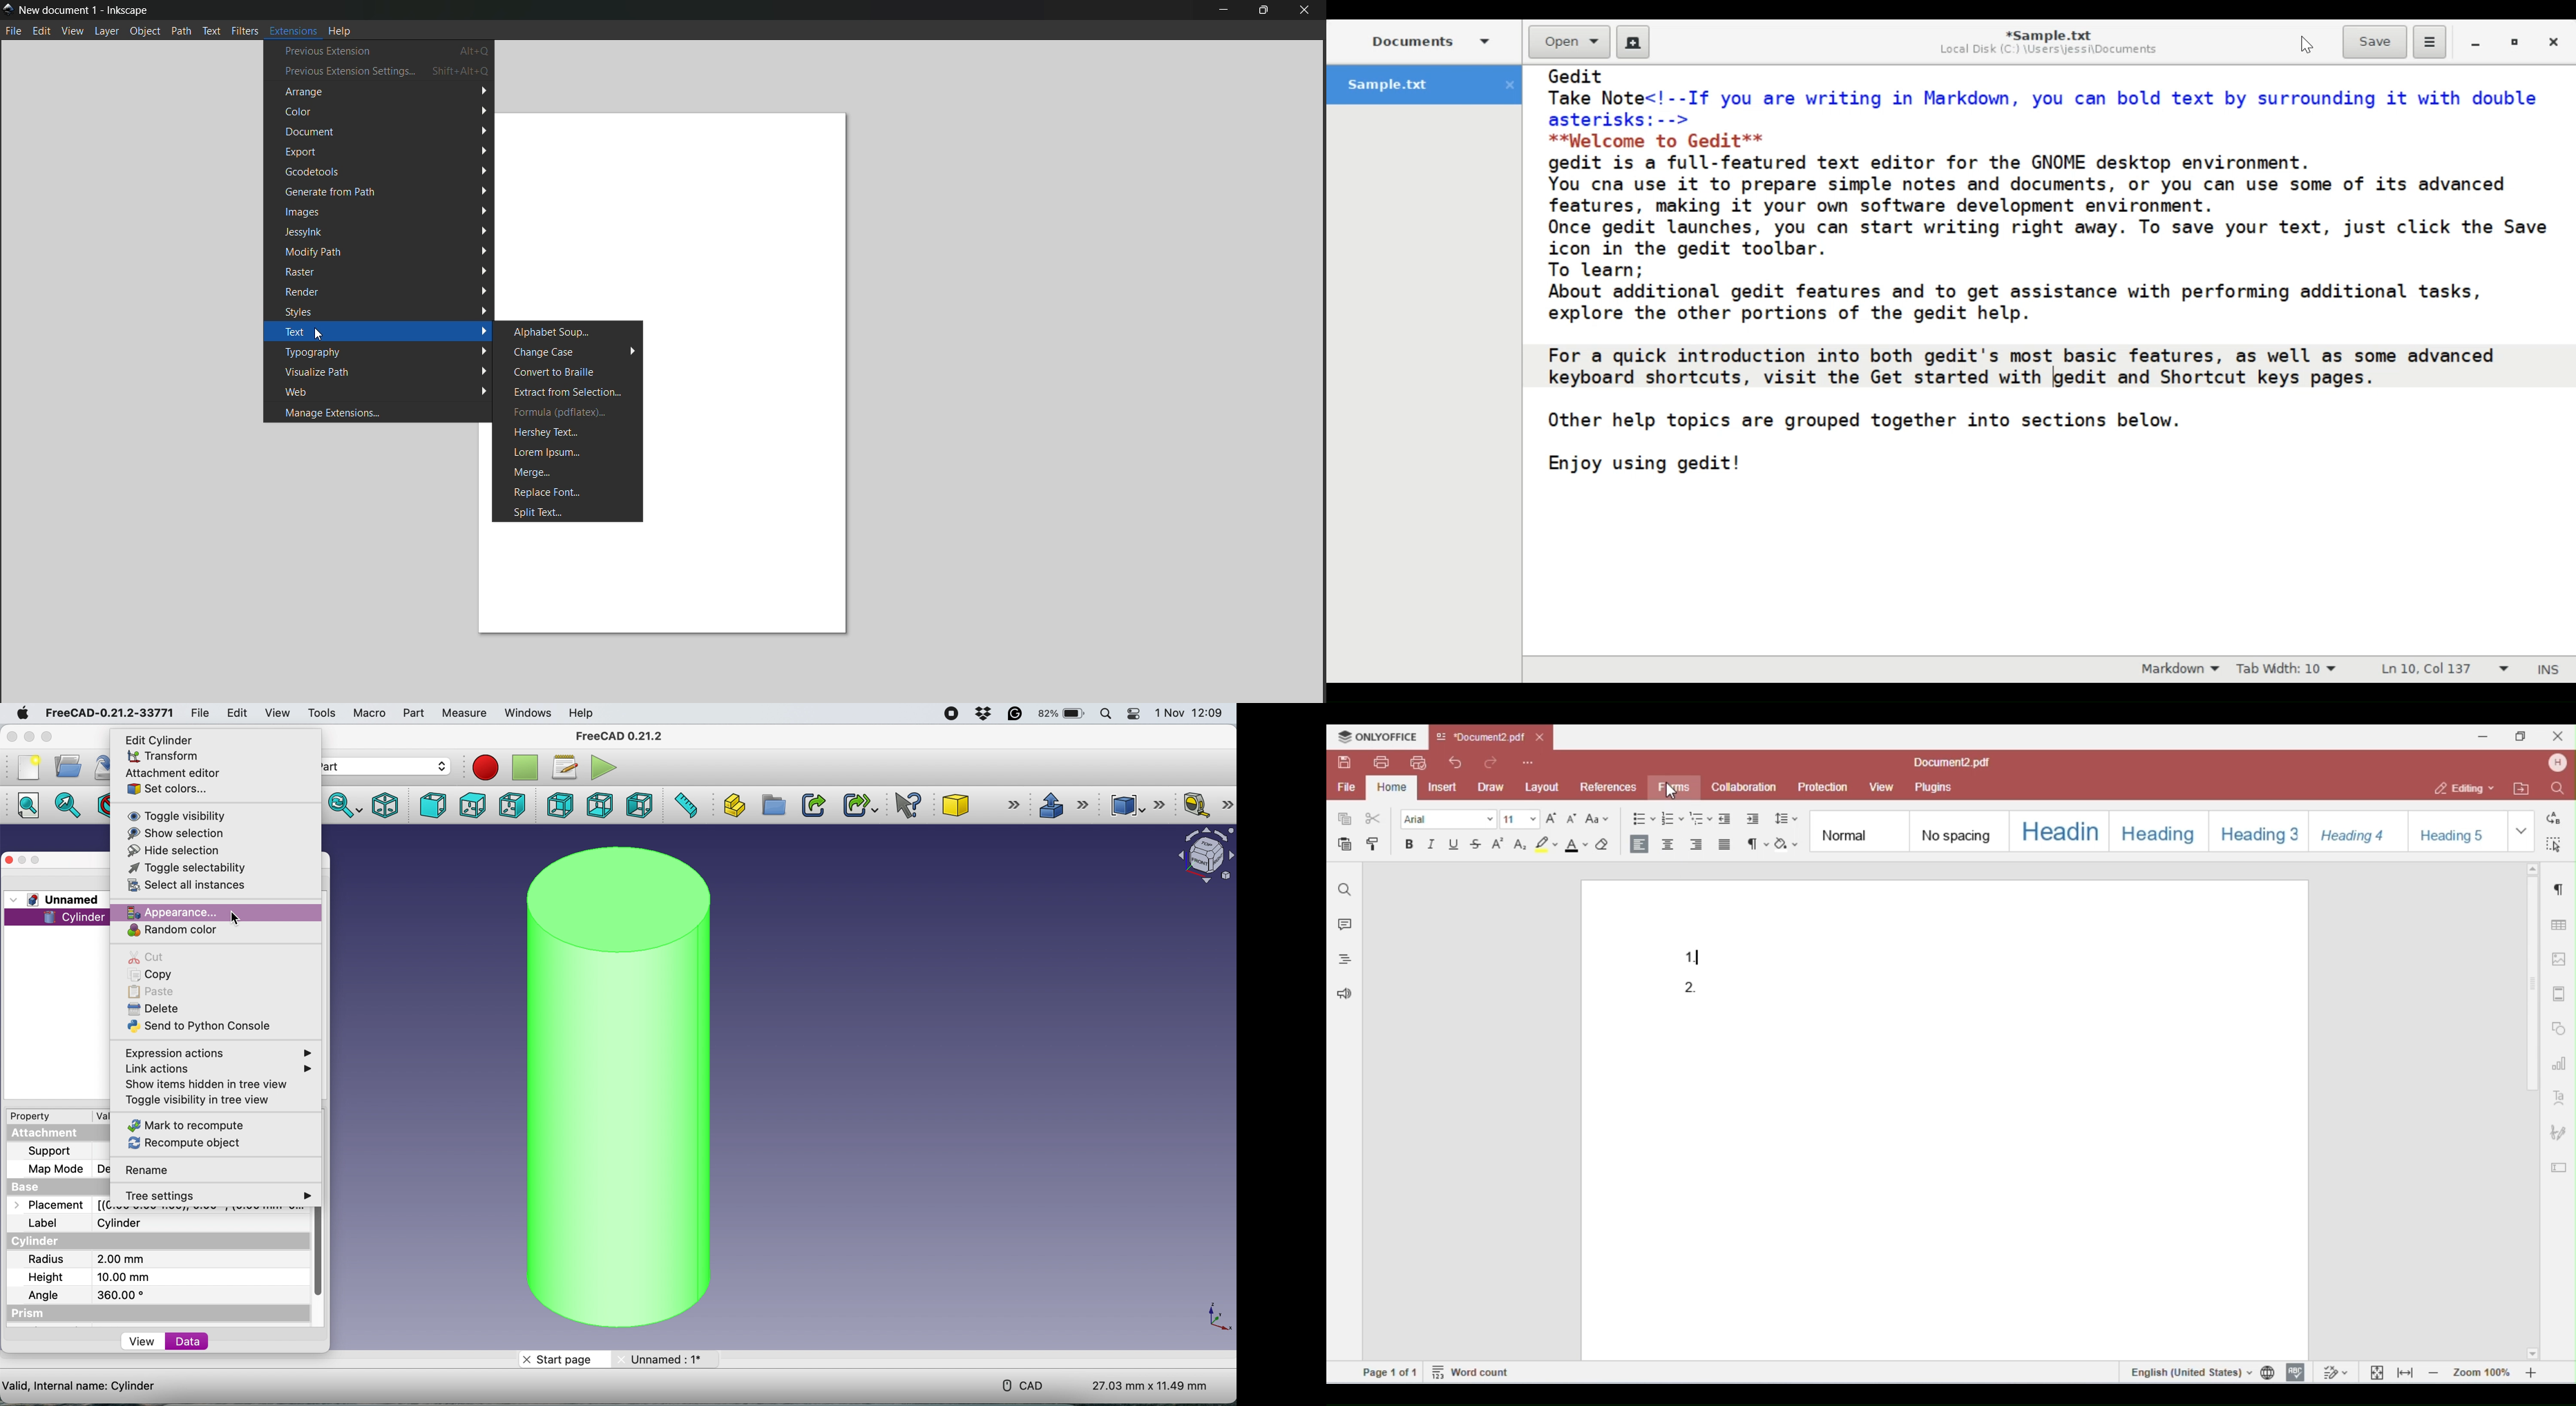 Image resolution: width=2576 pixels, height=1428 pixels. I want to click on dropbox, so click(984, 715).